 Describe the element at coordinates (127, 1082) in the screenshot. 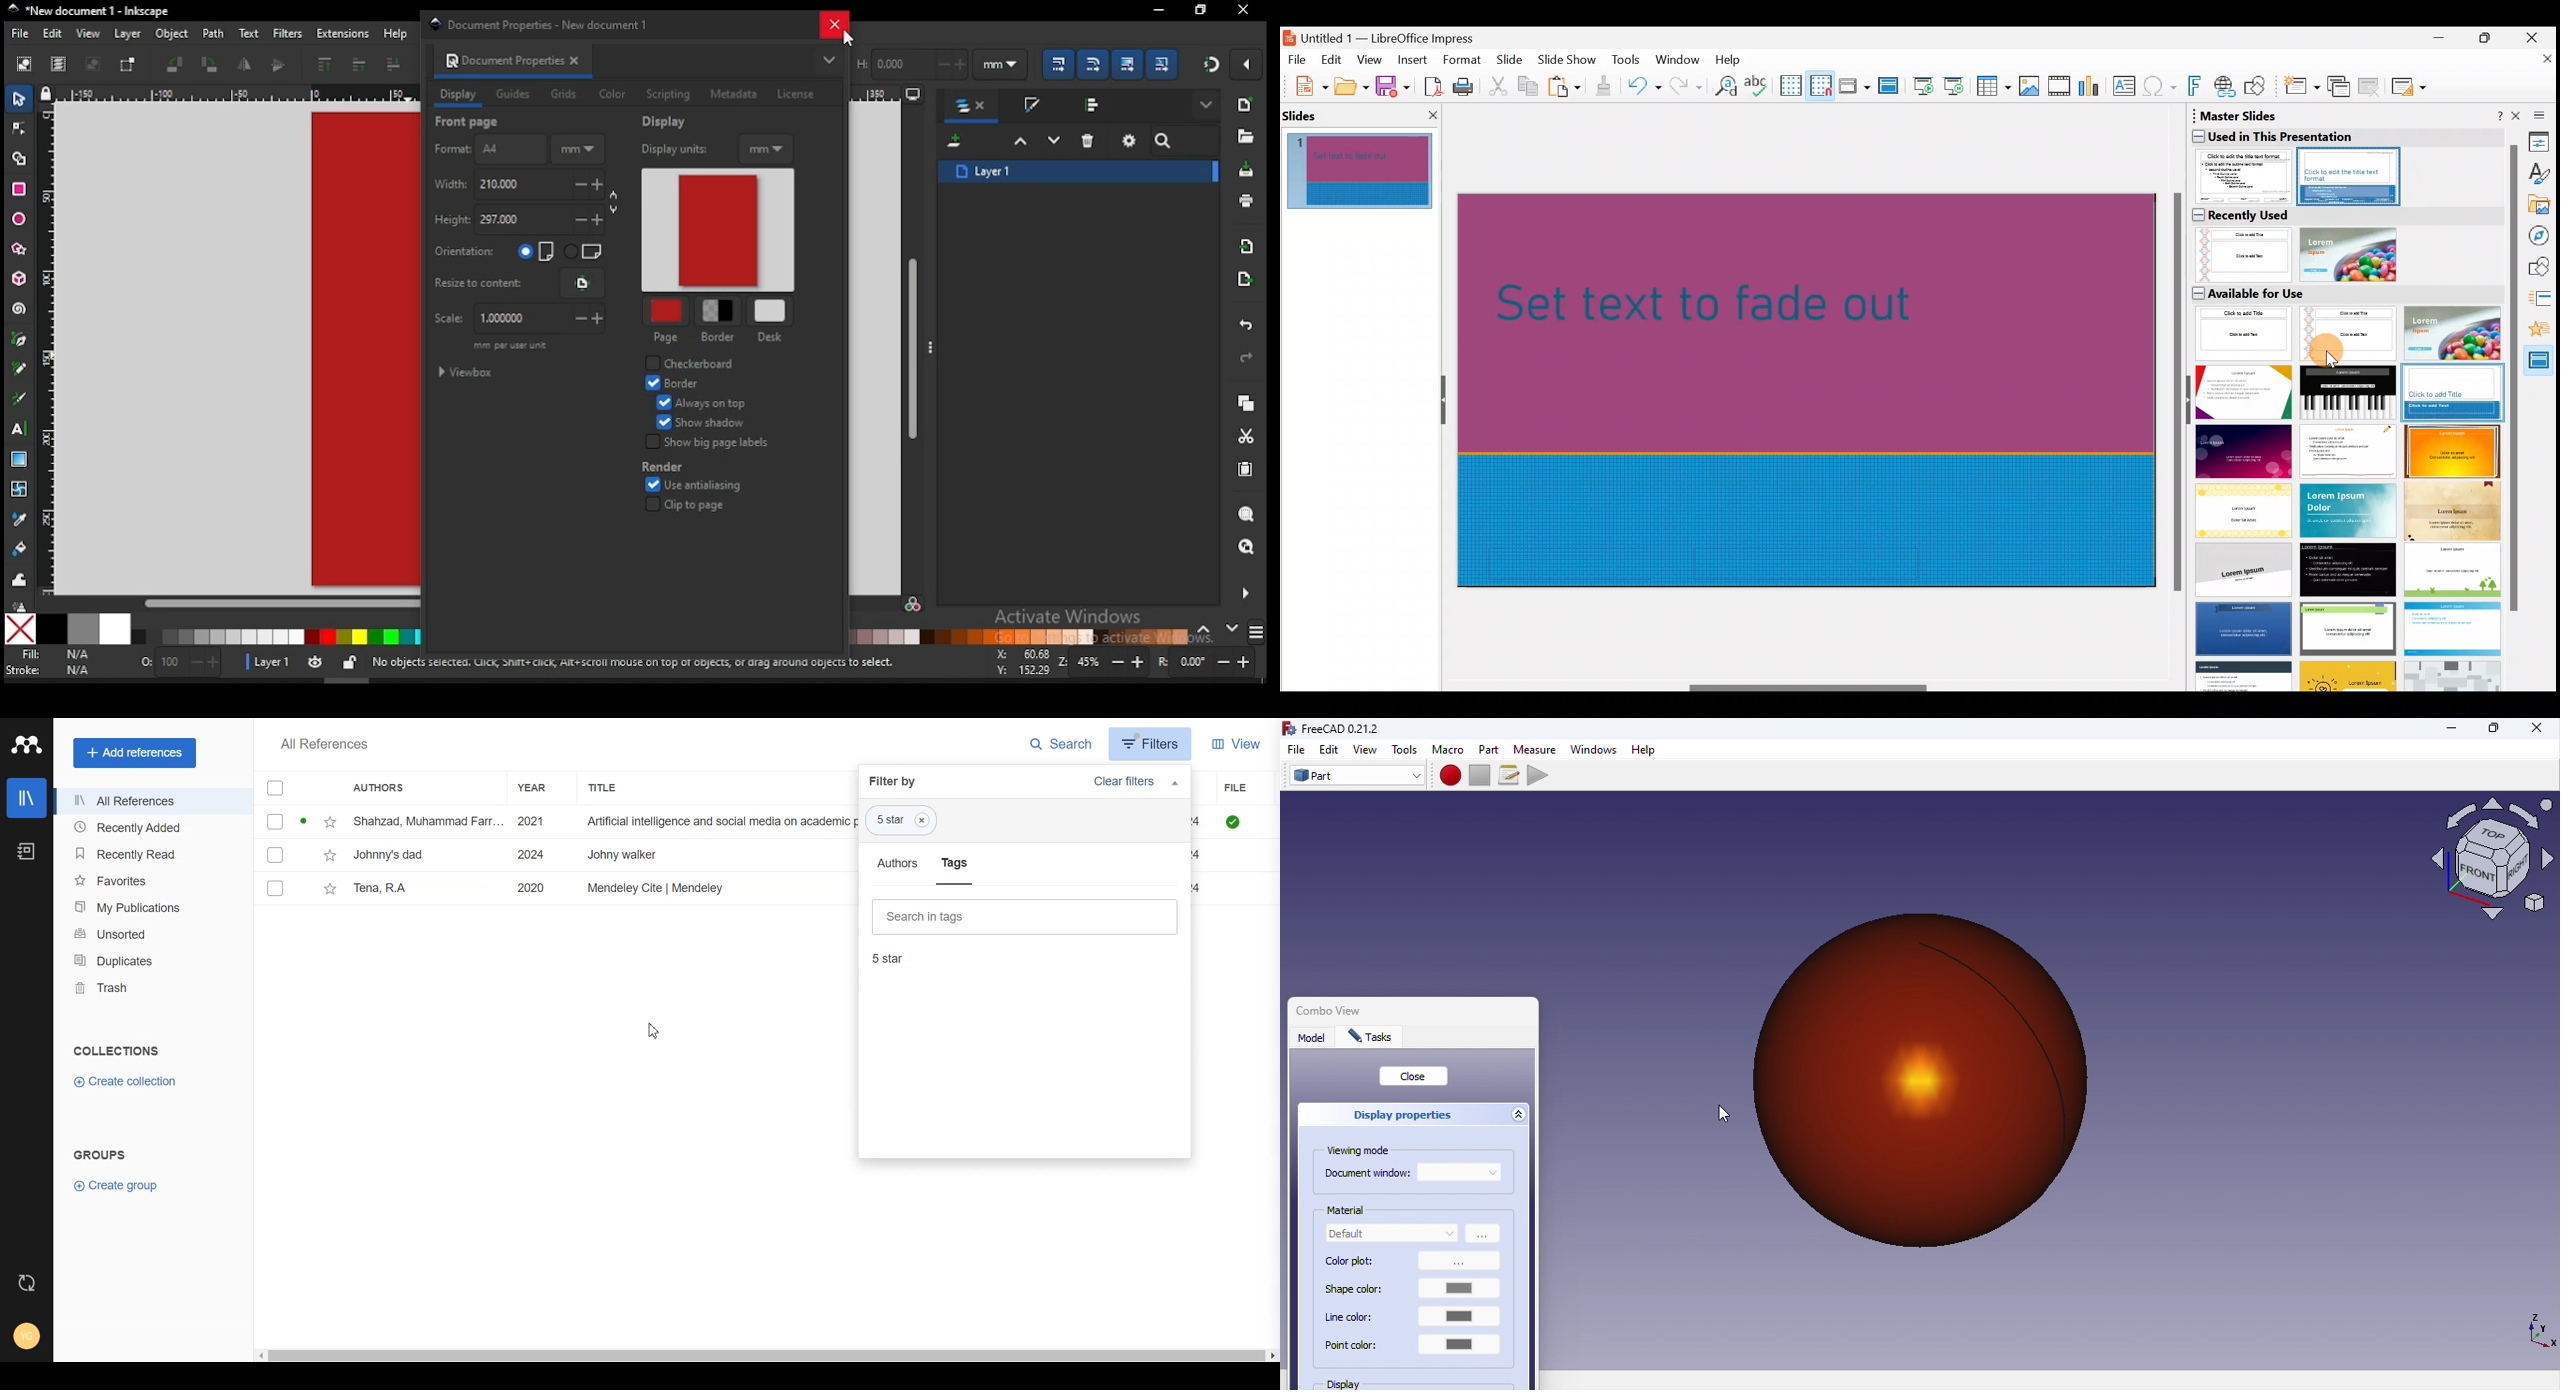

I see `Create Collection` at that location.